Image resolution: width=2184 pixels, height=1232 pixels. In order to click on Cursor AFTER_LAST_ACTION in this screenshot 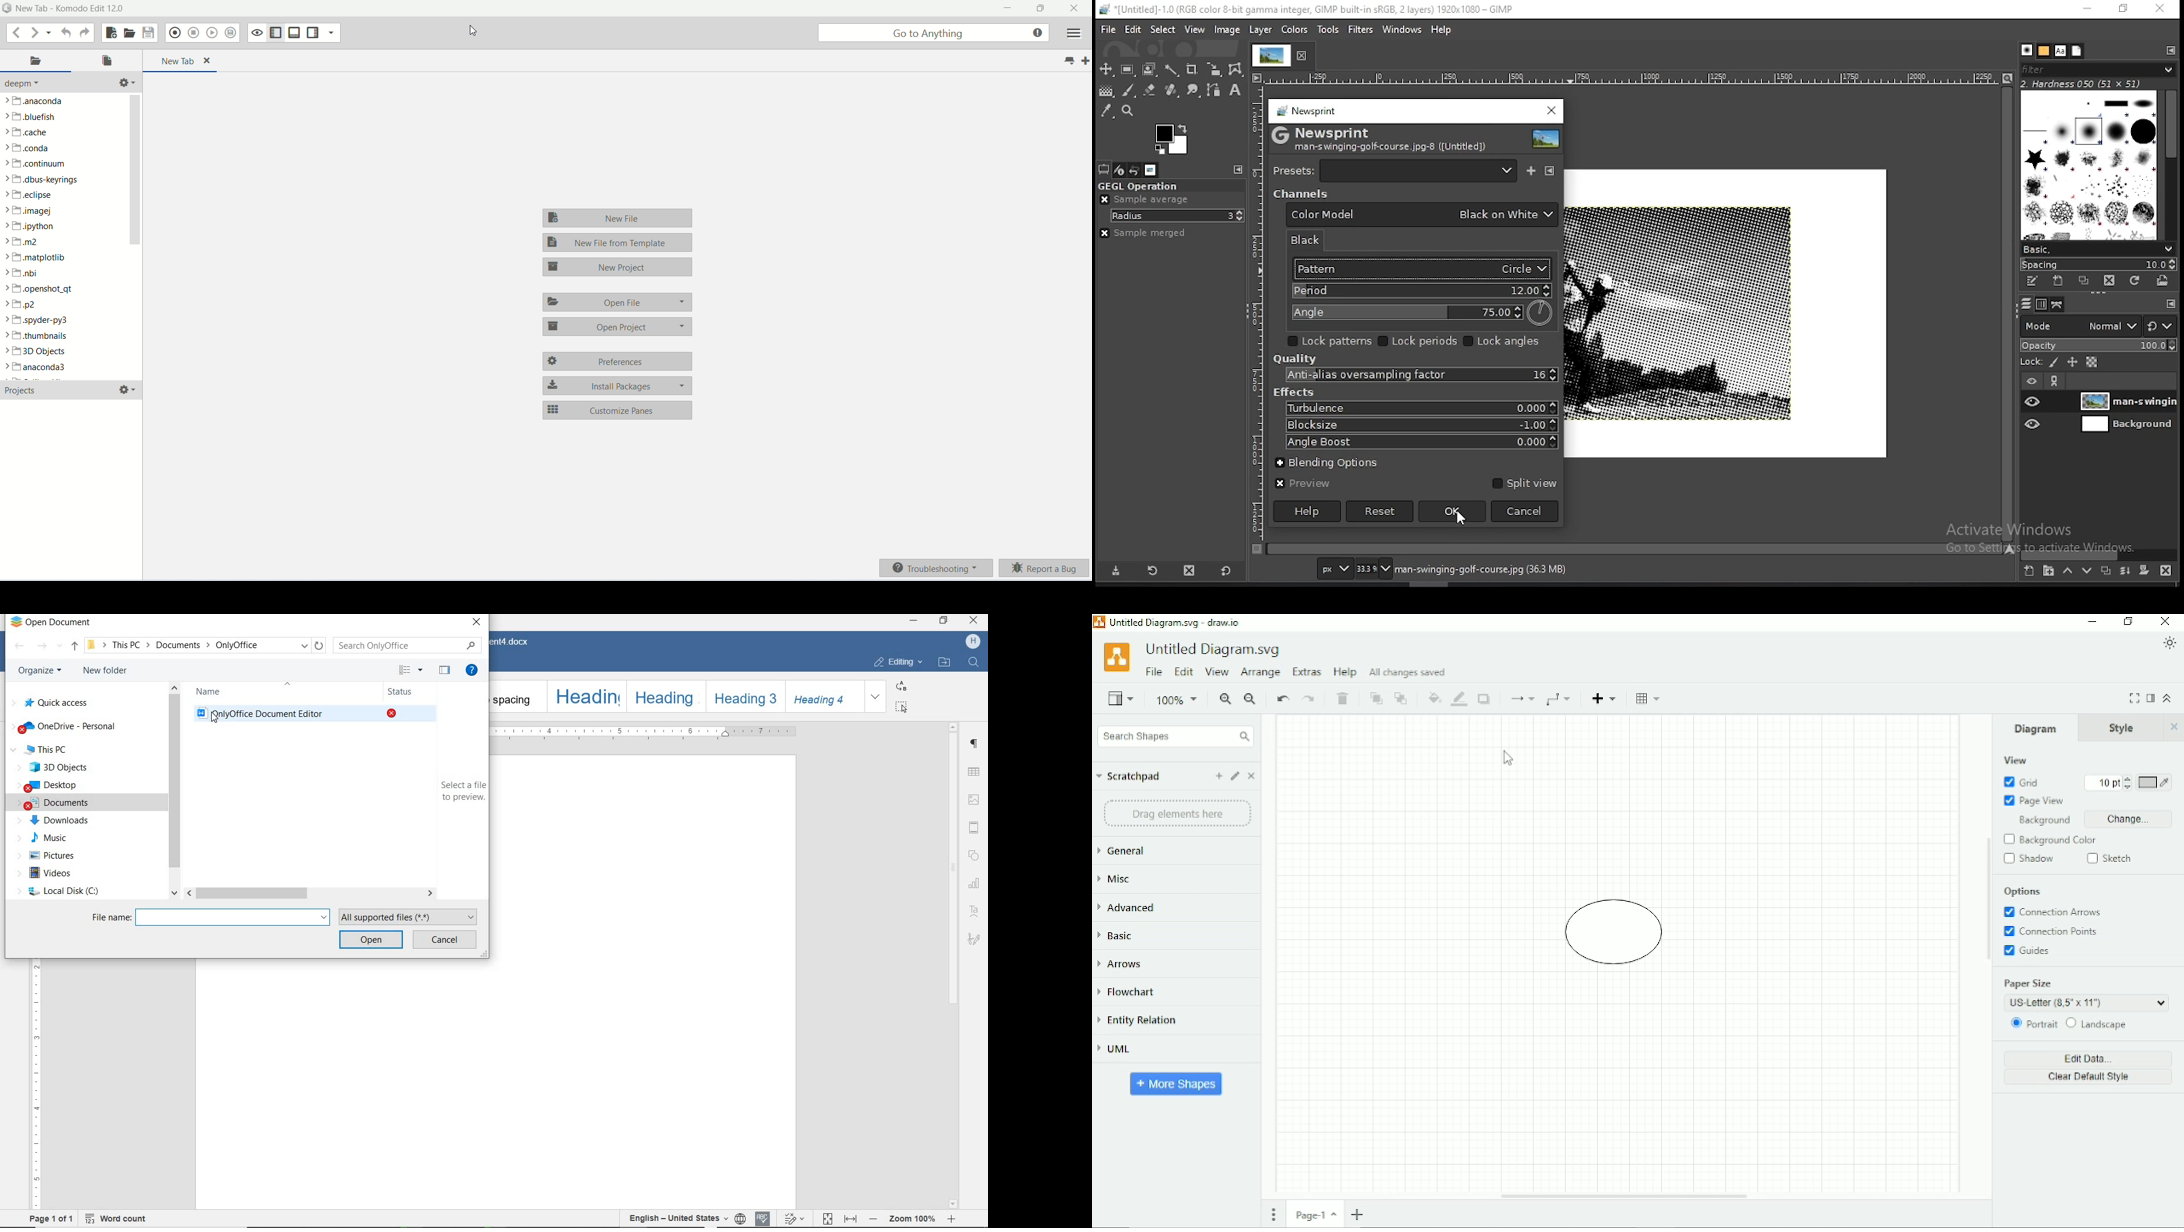, I will do `click(1508, 758)`.